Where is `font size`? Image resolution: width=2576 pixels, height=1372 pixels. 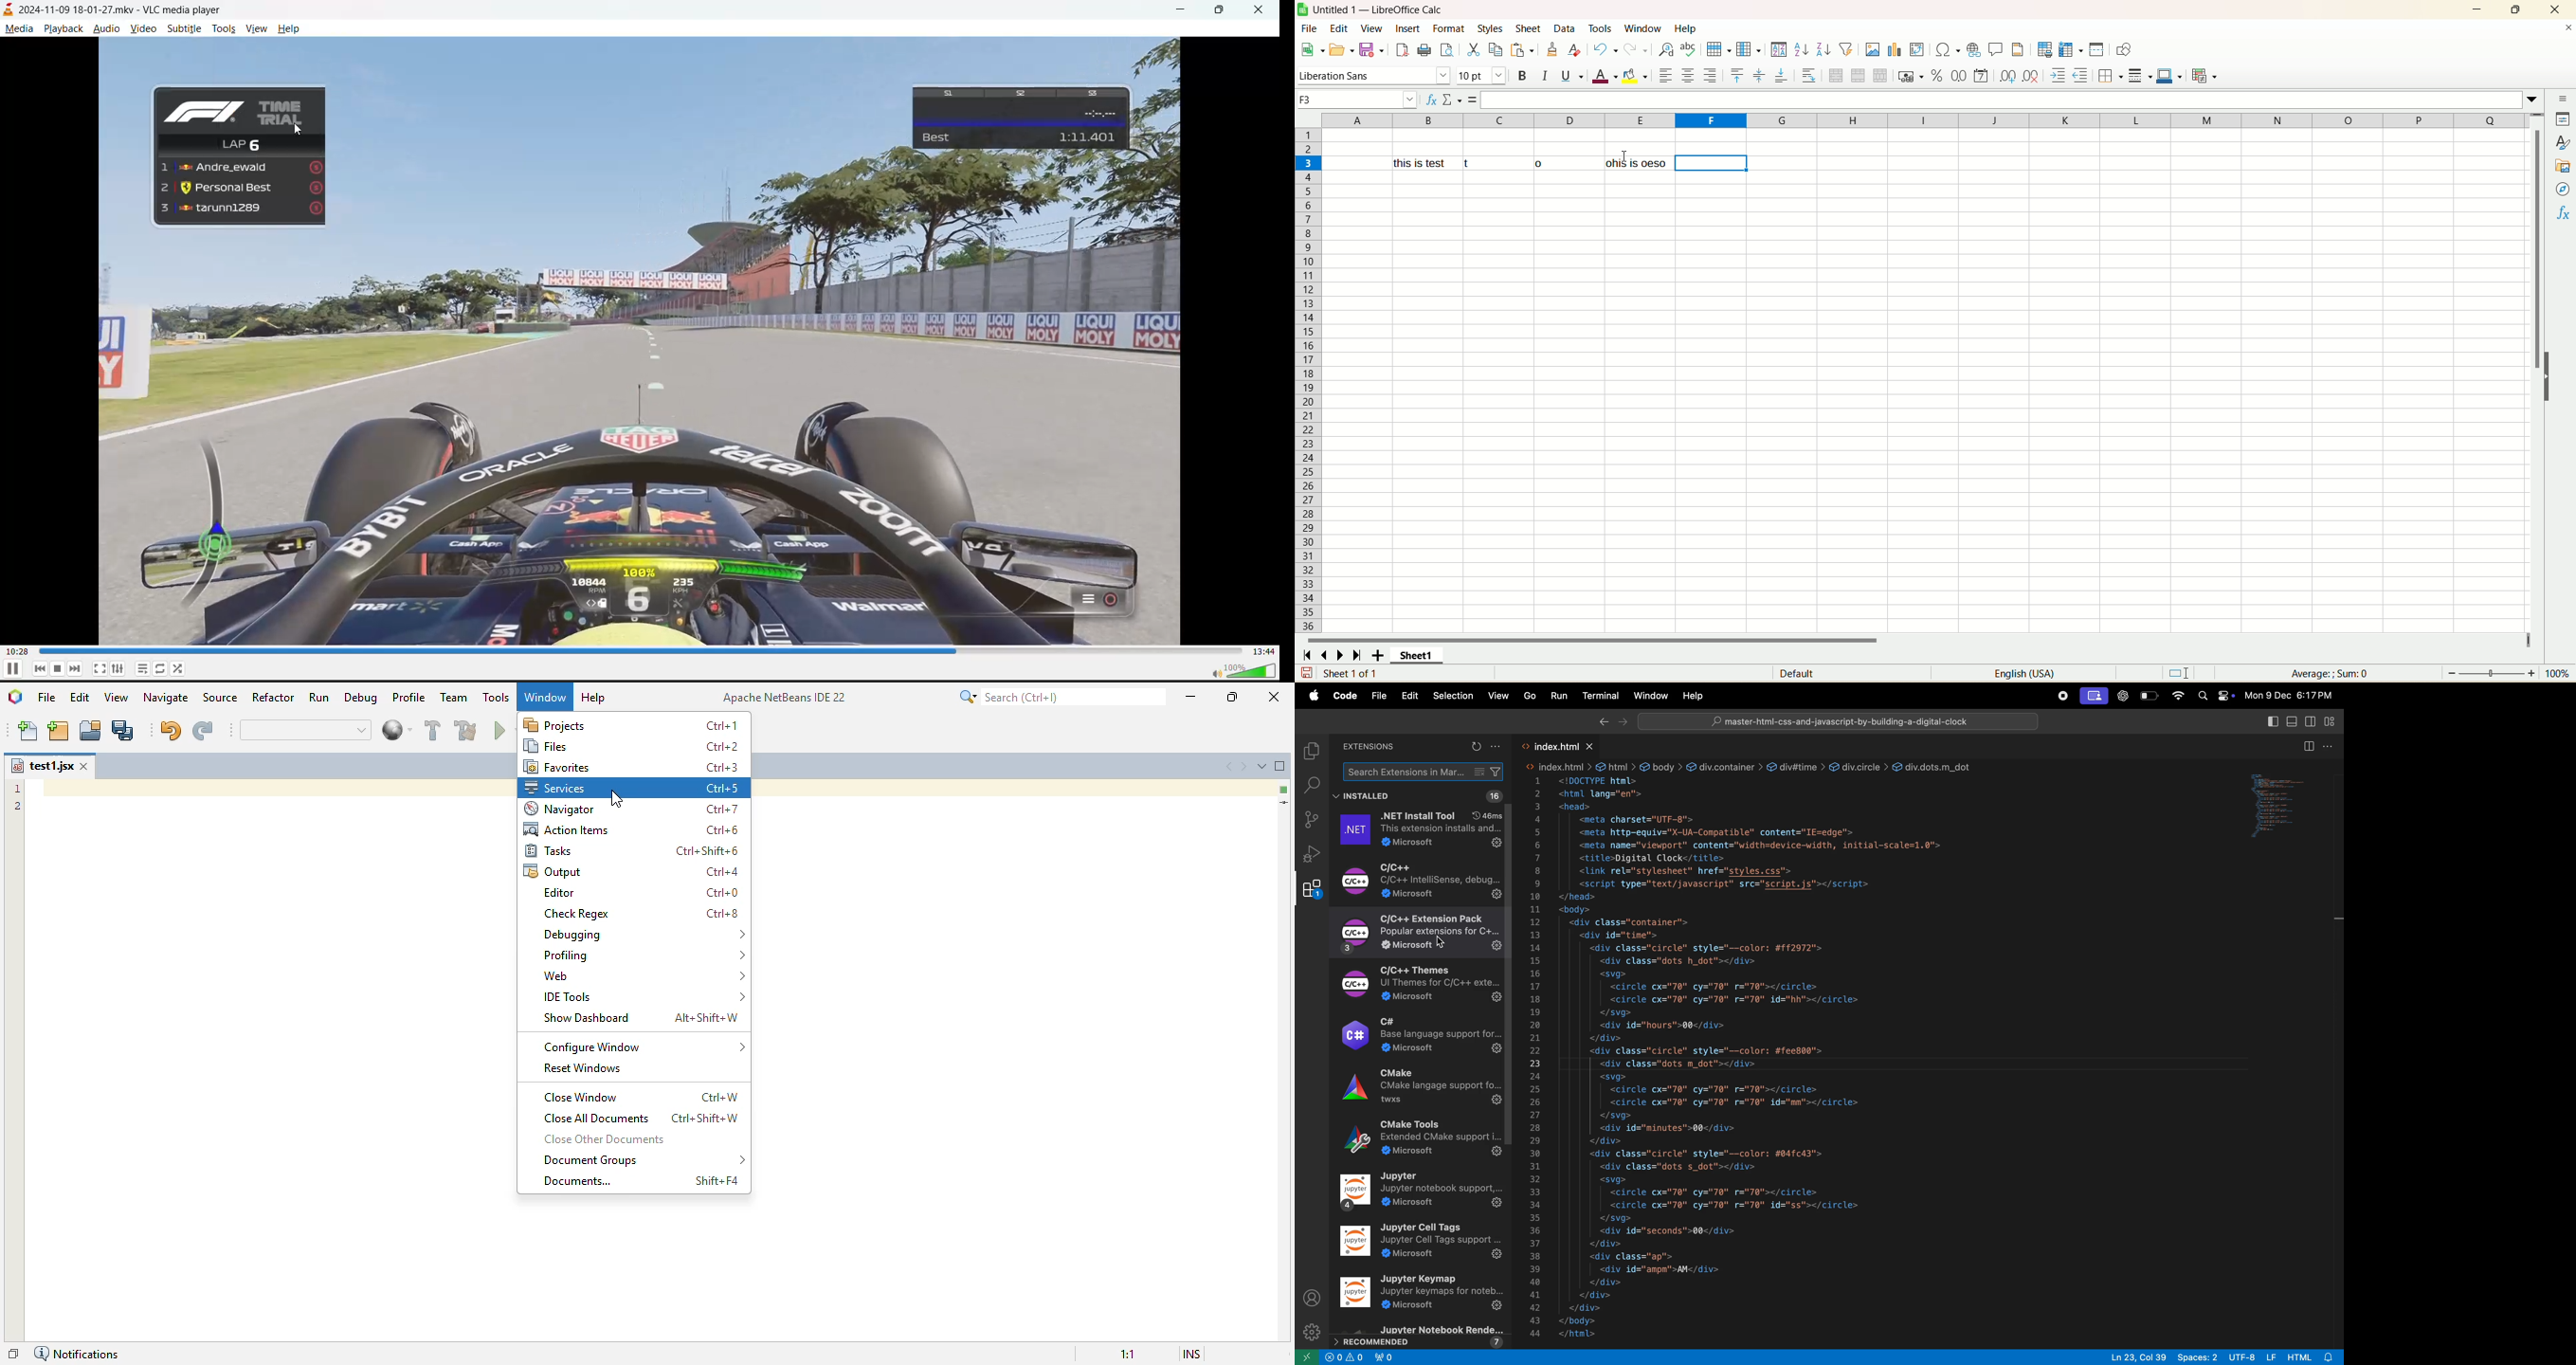 font size is located at coordinates (1481, 76).